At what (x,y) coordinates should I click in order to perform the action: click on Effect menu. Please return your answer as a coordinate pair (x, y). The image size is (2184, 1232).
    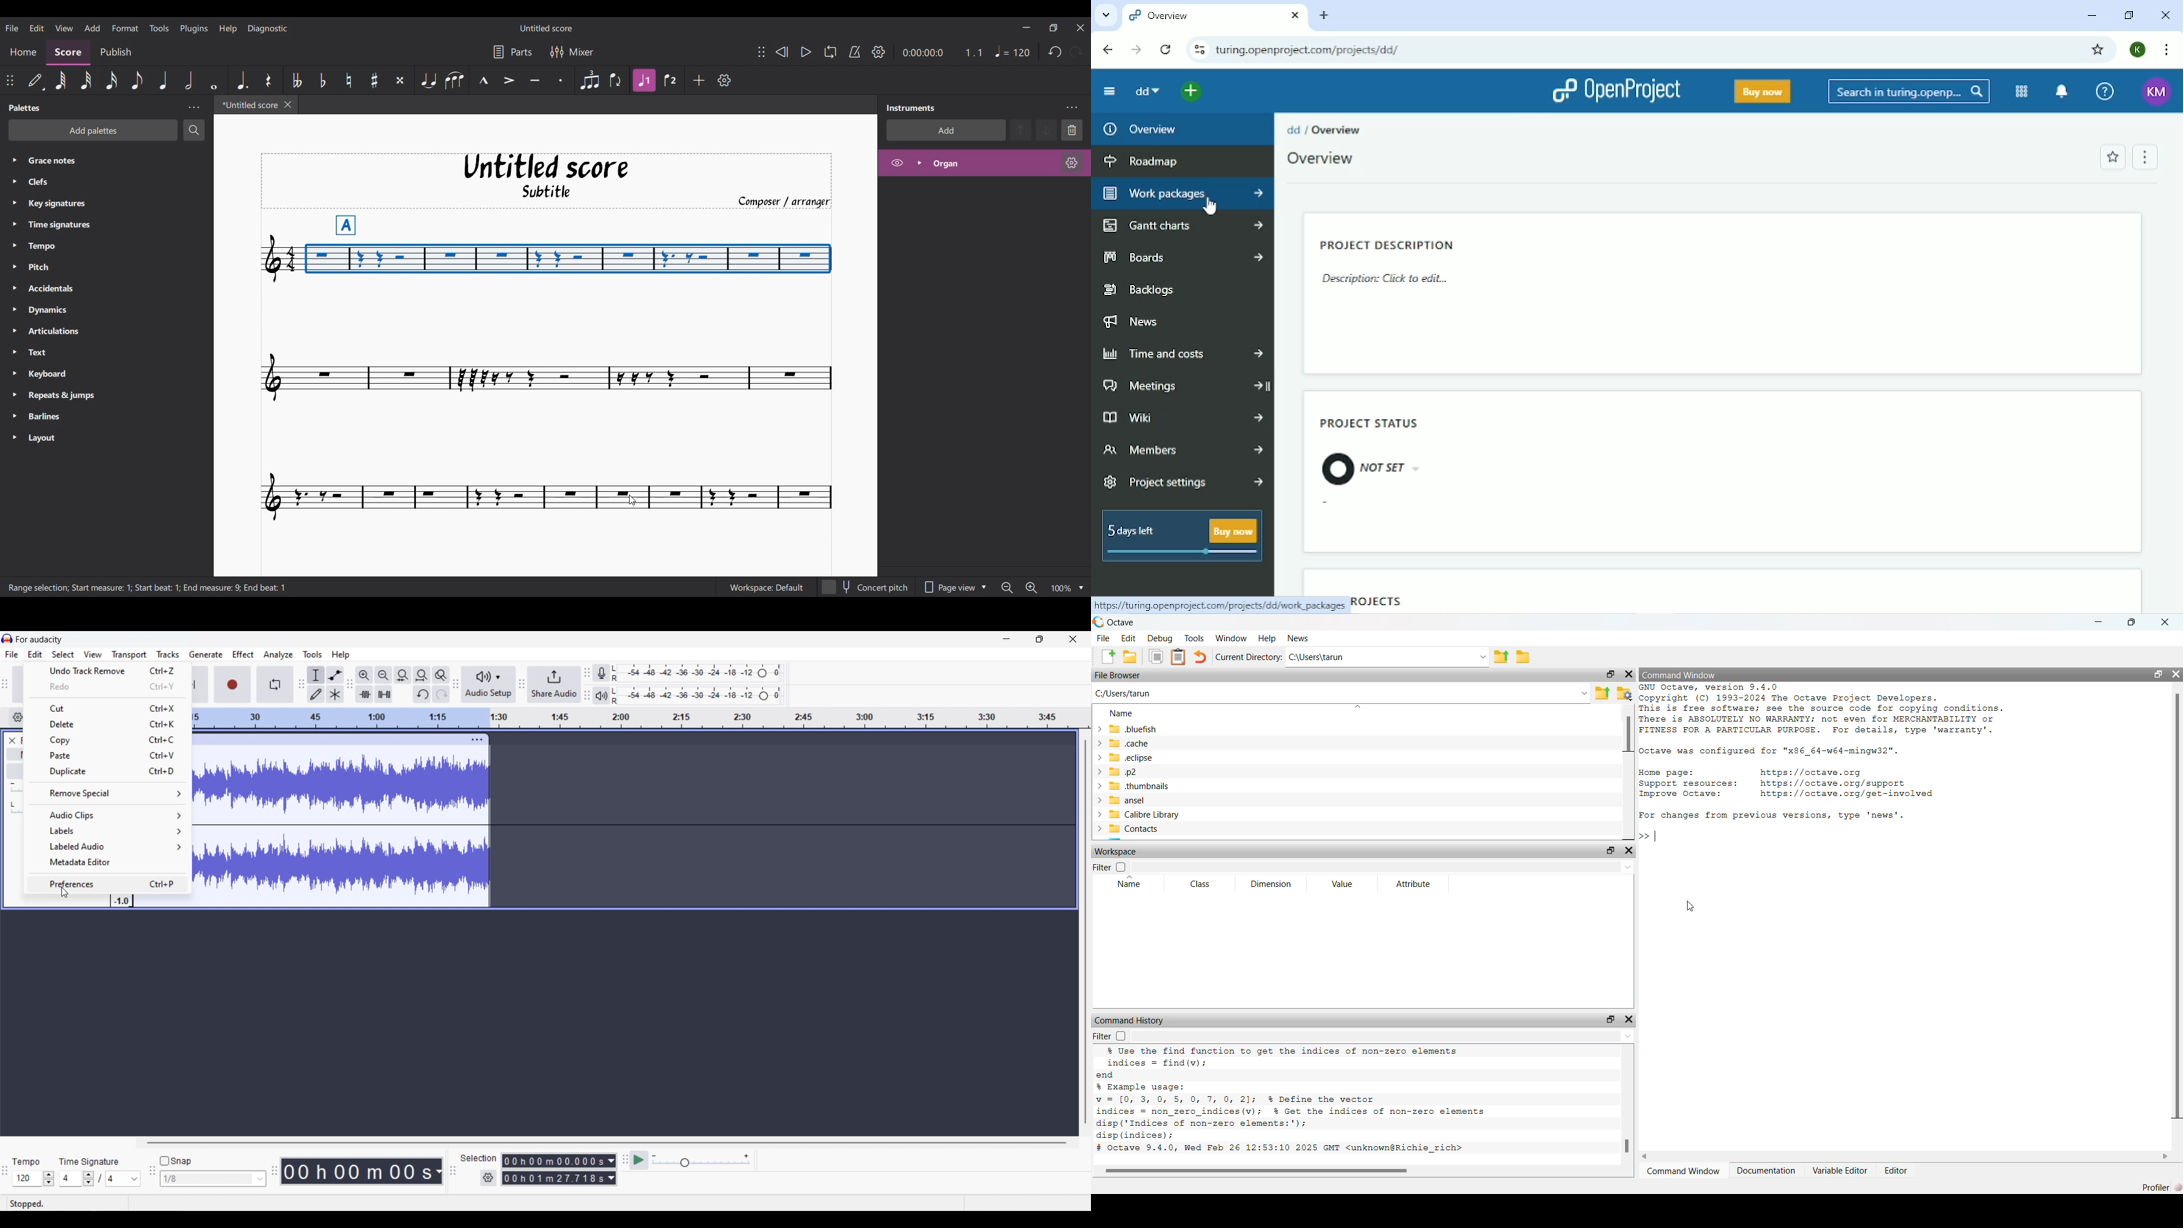
    Looking at the image, I should click on (244, 654).